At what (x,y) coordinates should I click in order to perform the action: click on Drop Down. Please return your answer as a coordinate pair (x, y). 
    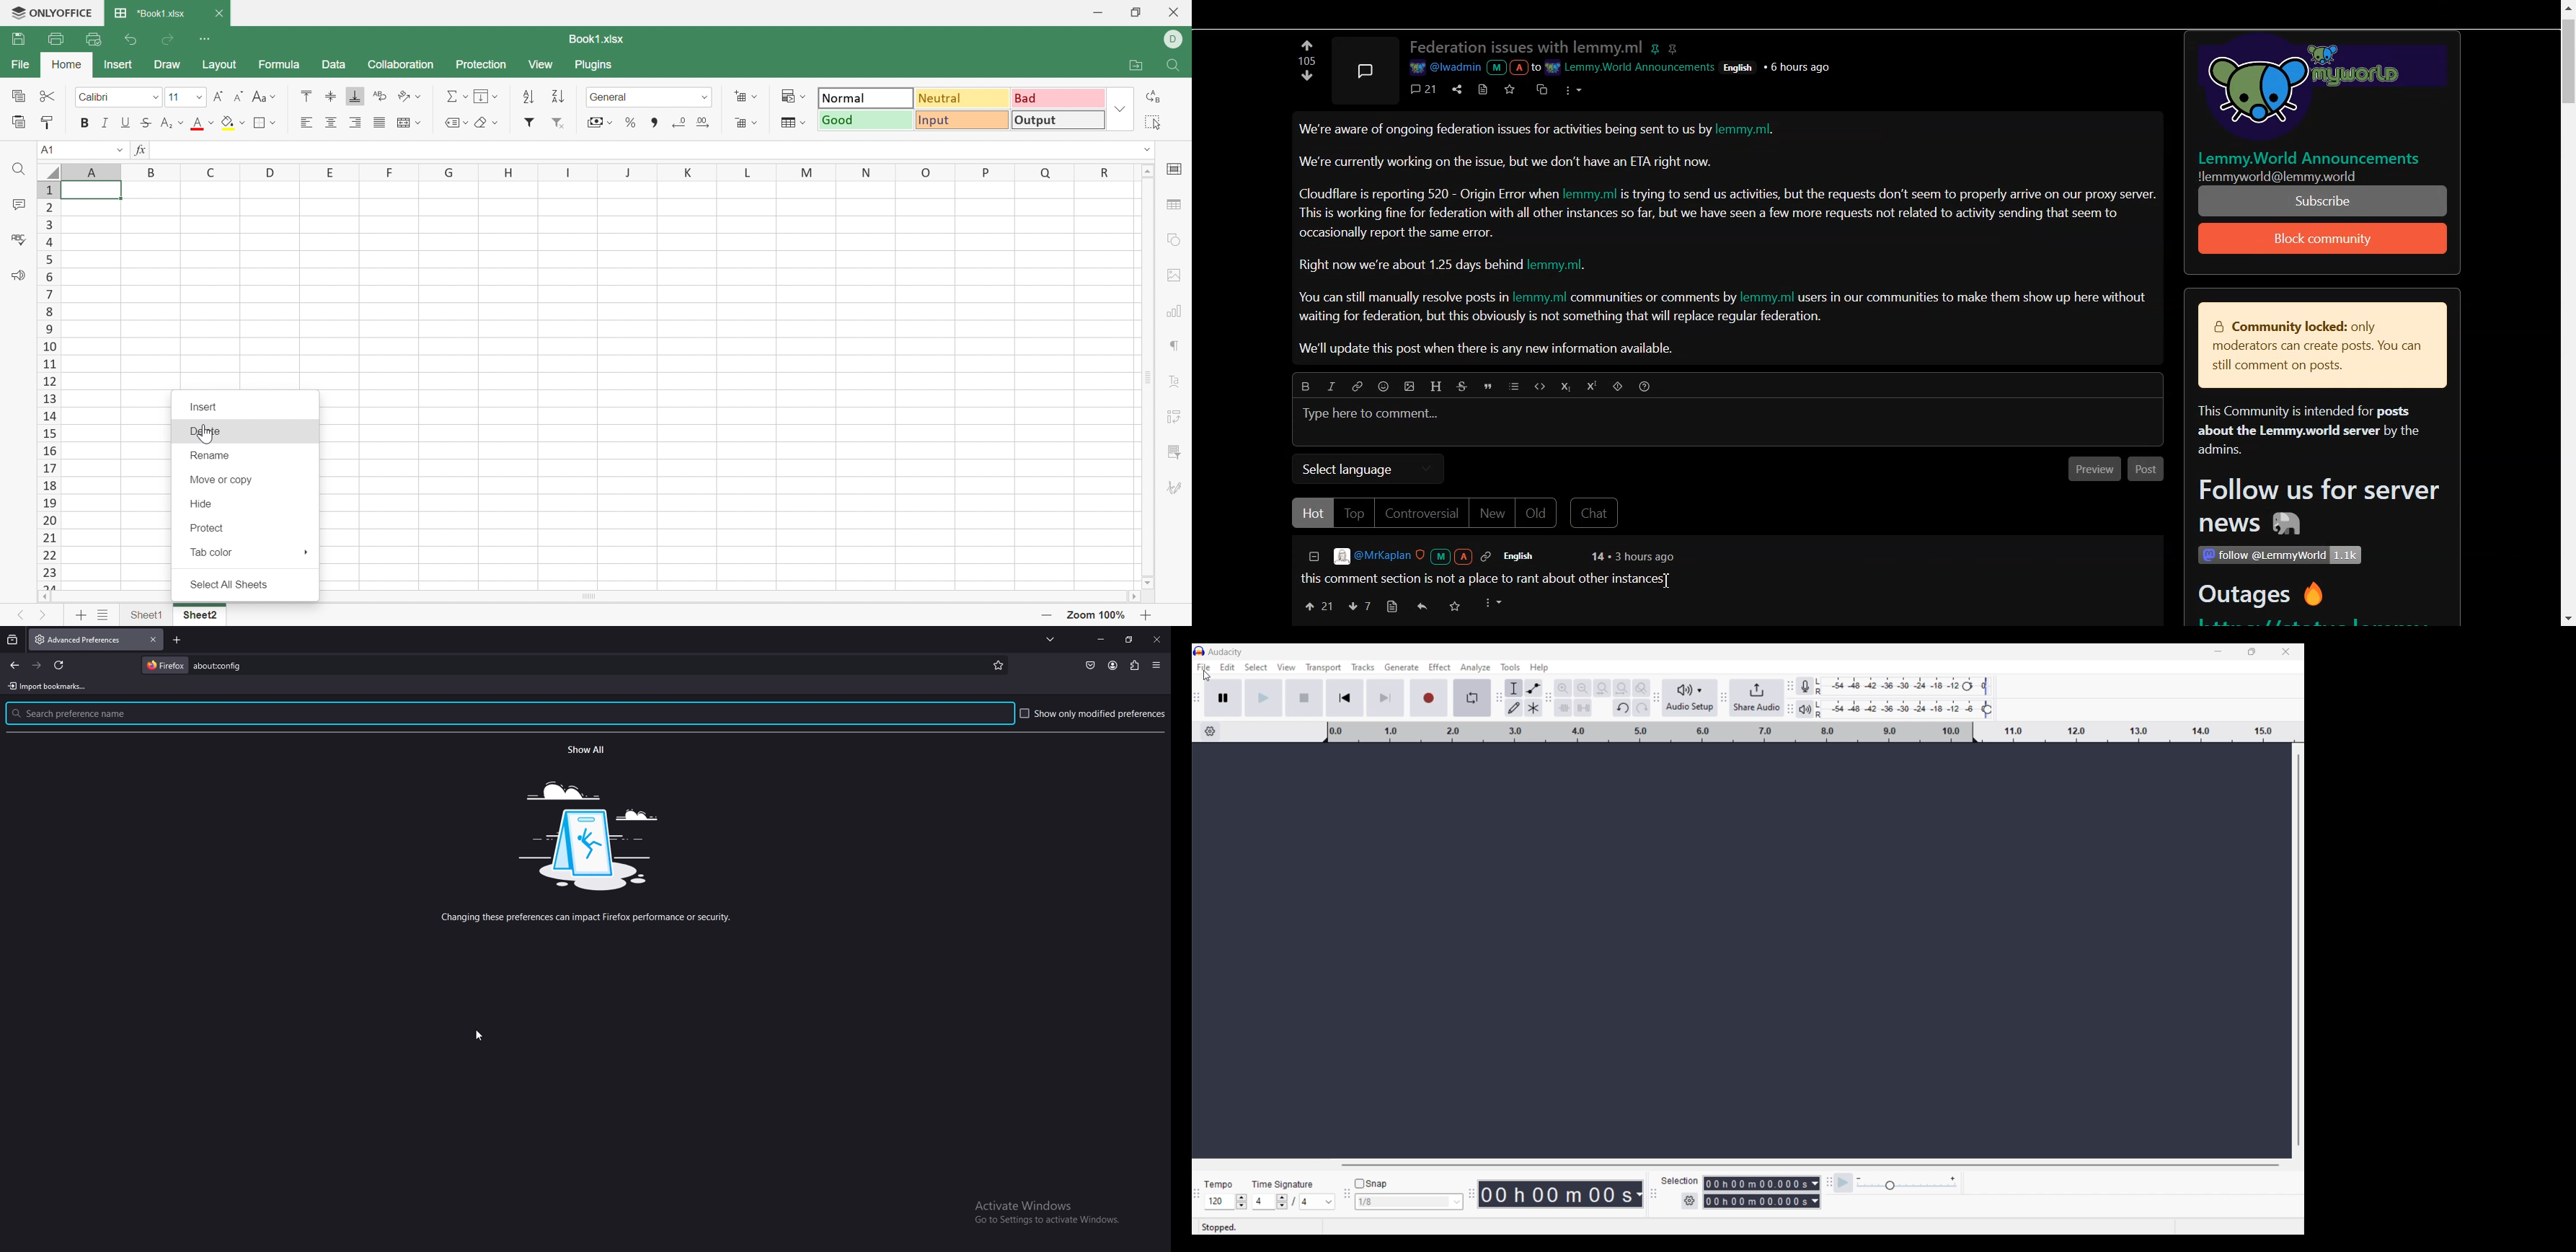
    Looking at the image, I should click on (755, 96).